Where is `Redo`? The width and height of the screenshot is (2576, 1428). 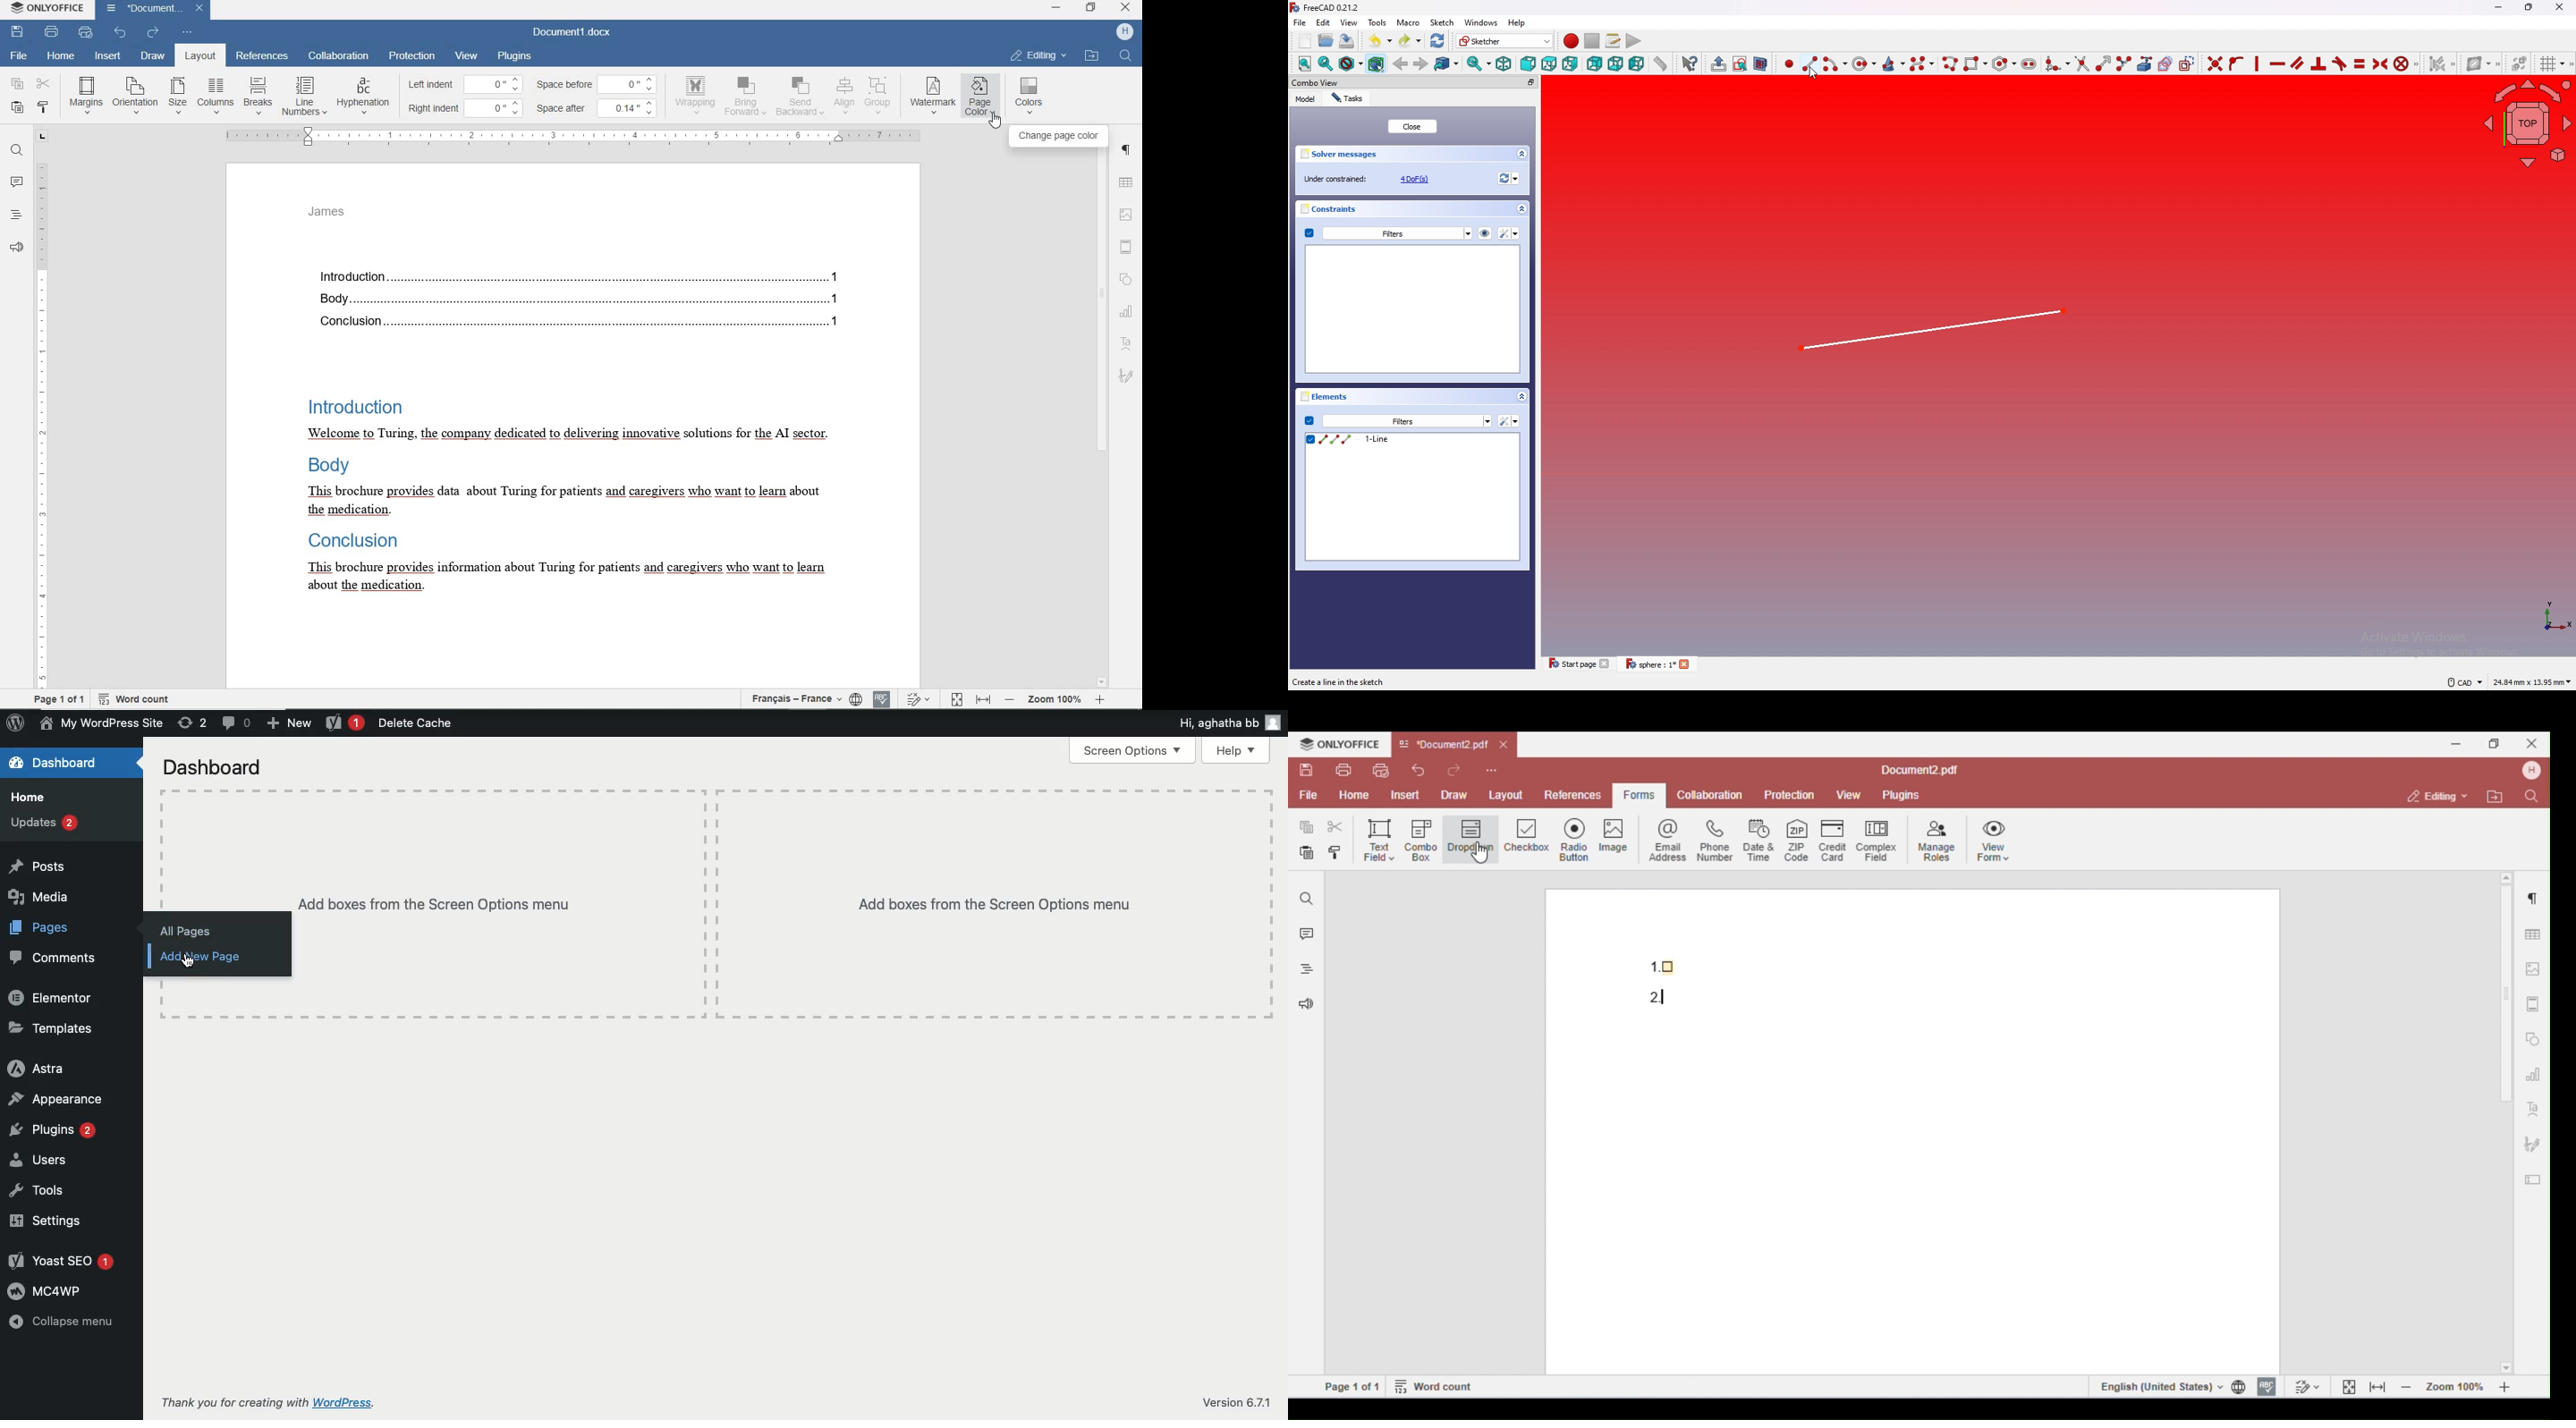 Redo is located at coordinates (1409, 40).